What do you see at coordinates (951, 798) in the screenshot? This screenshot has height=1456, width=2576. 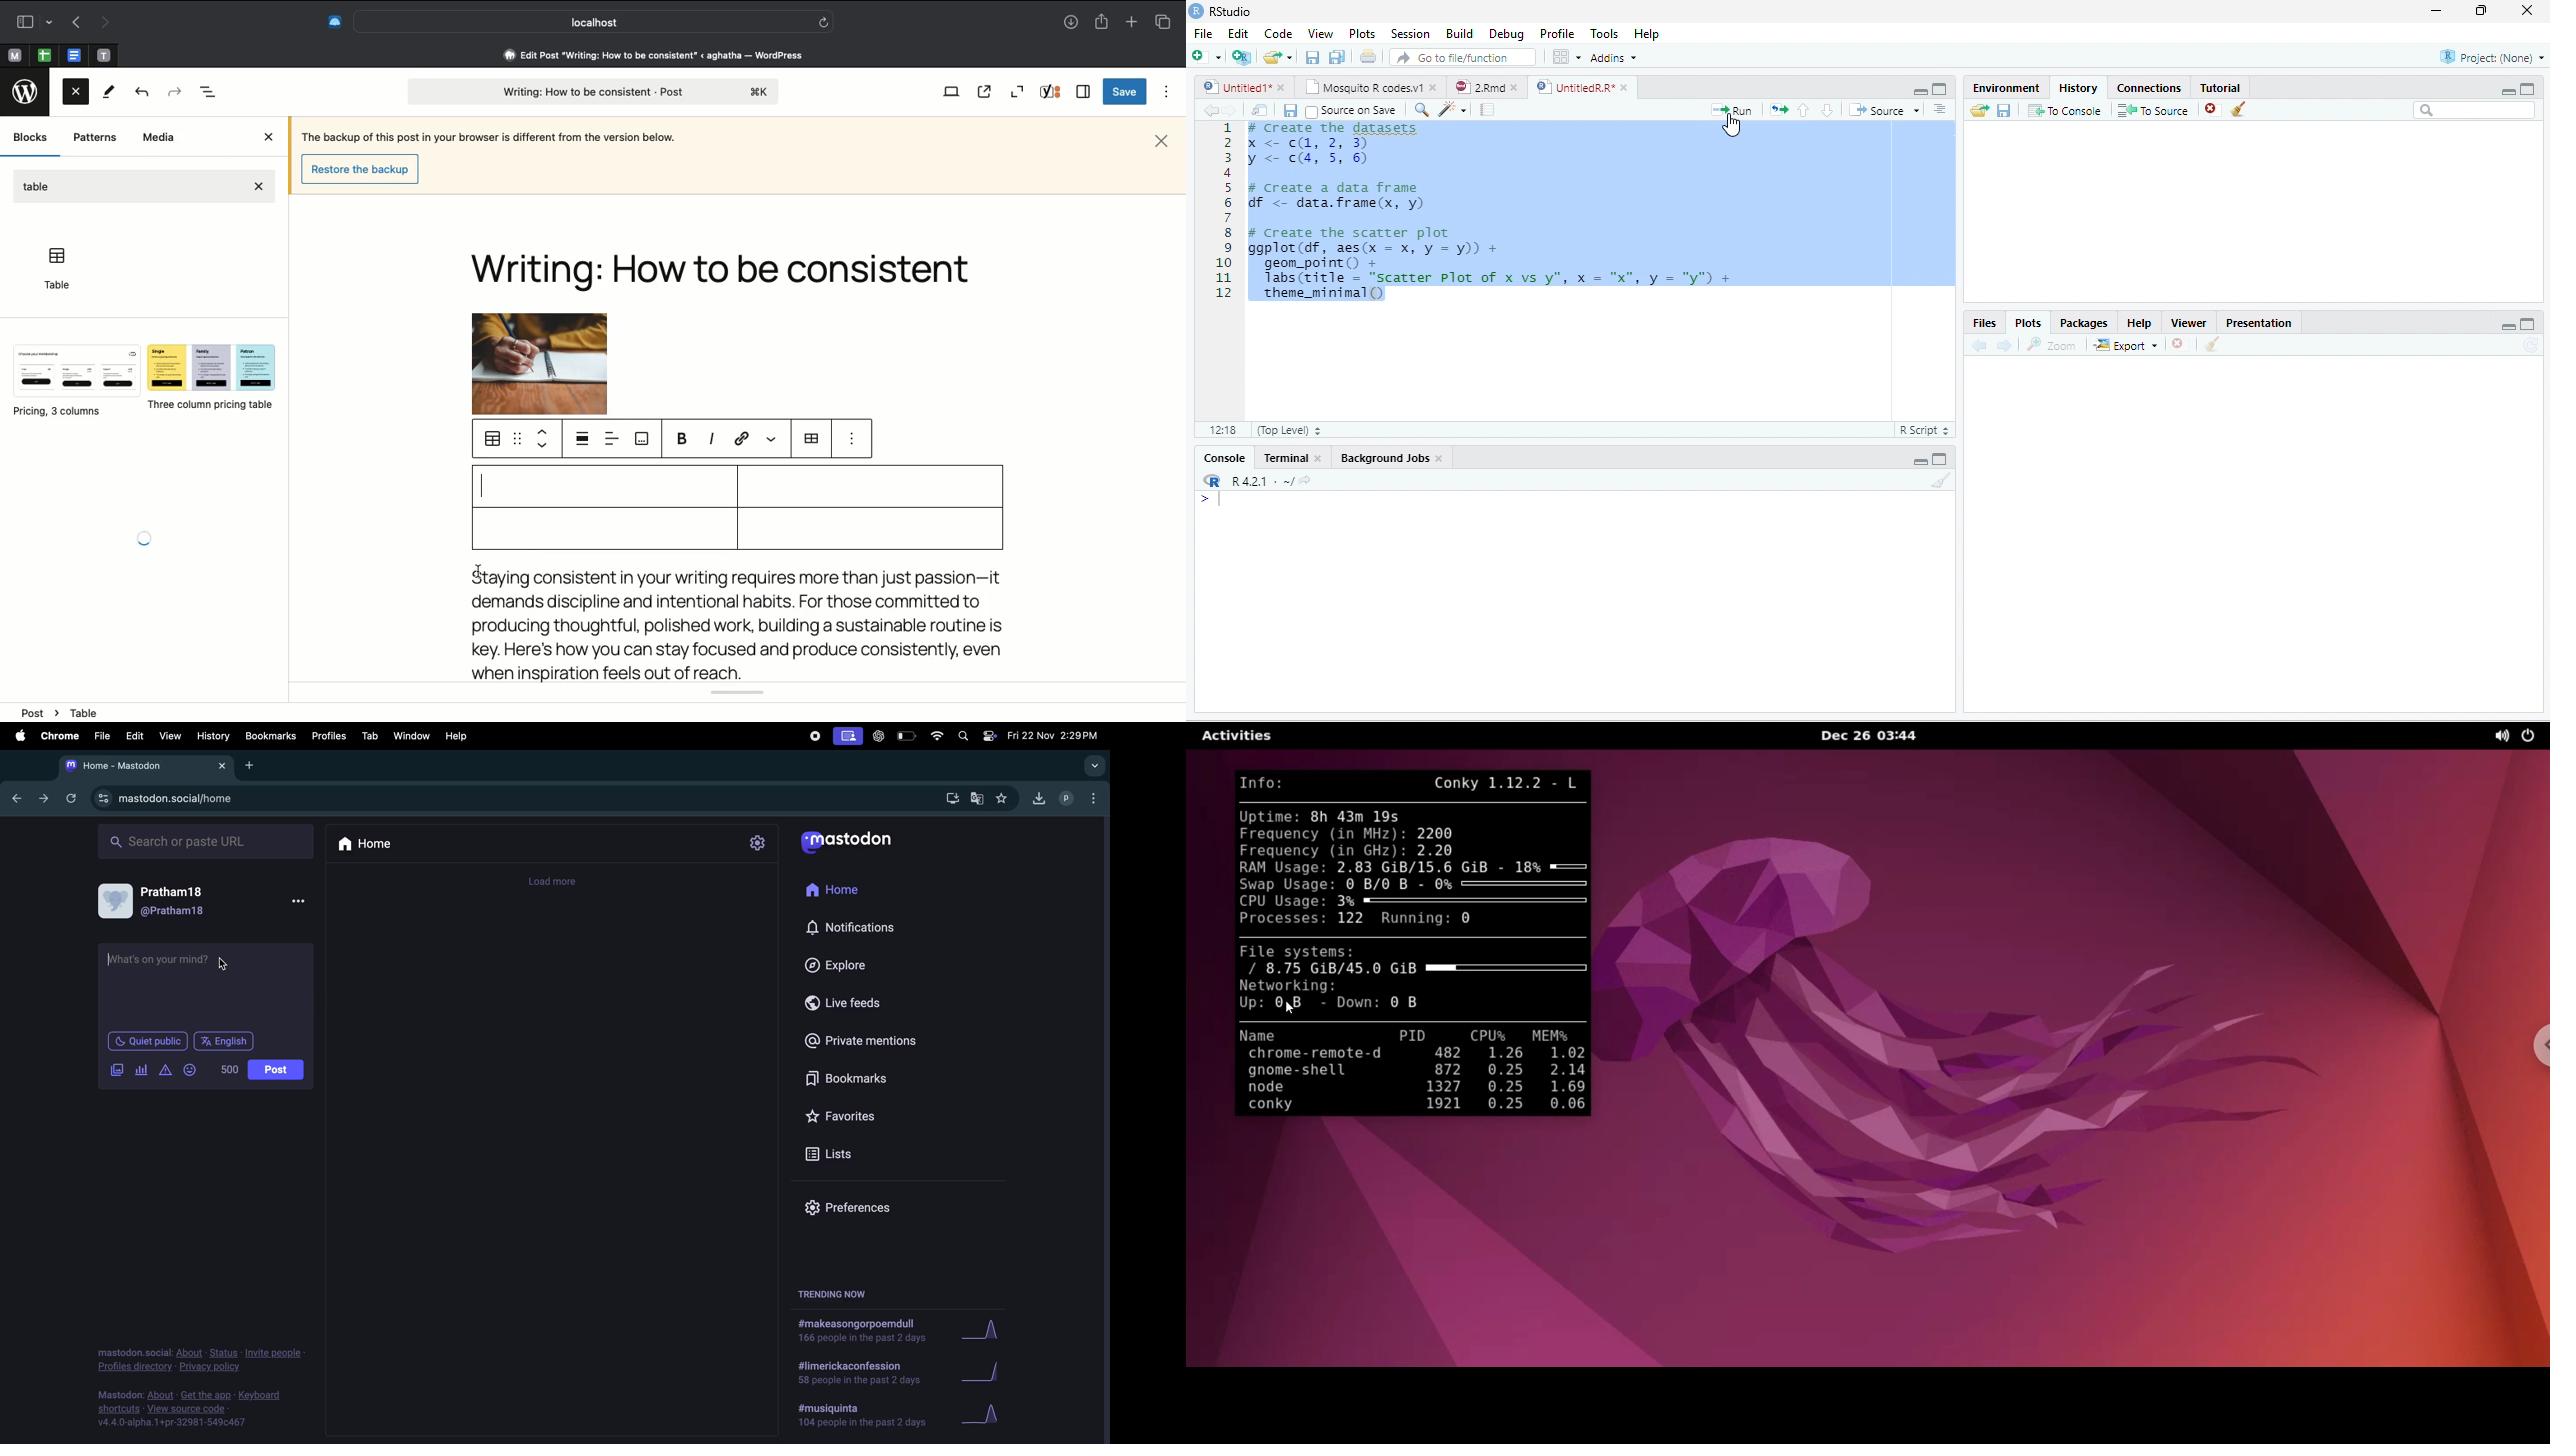 I see `download` at bounding box center [951, 798].